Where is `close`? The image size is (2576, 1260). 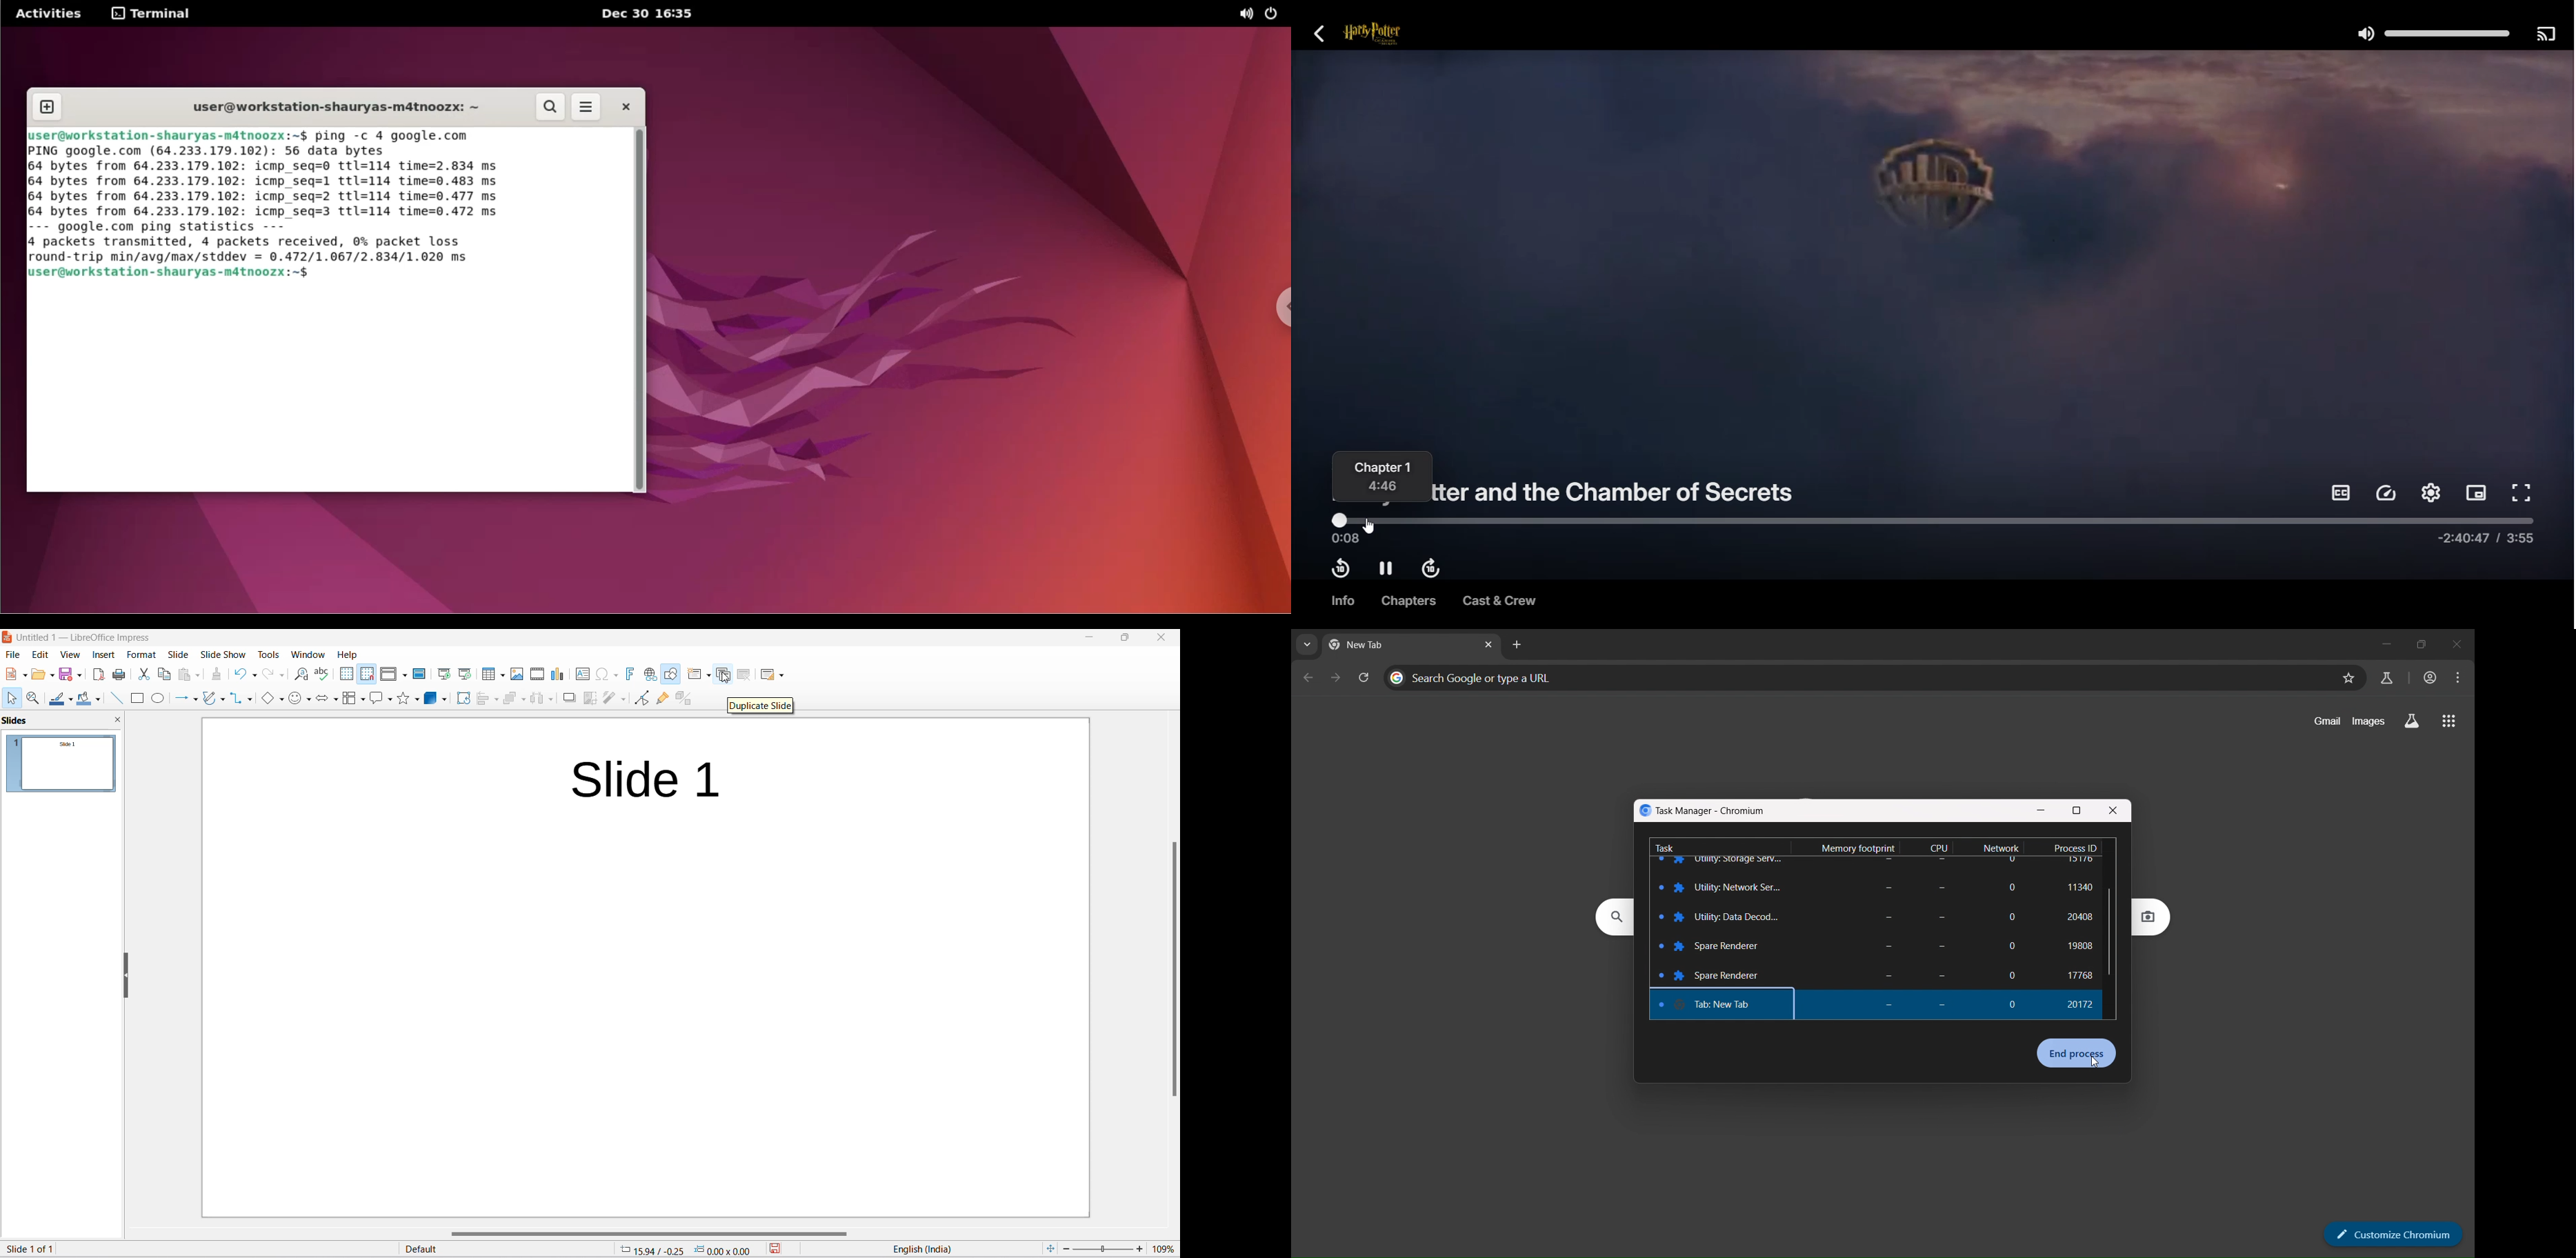
close is located at coordinates (626, 107).